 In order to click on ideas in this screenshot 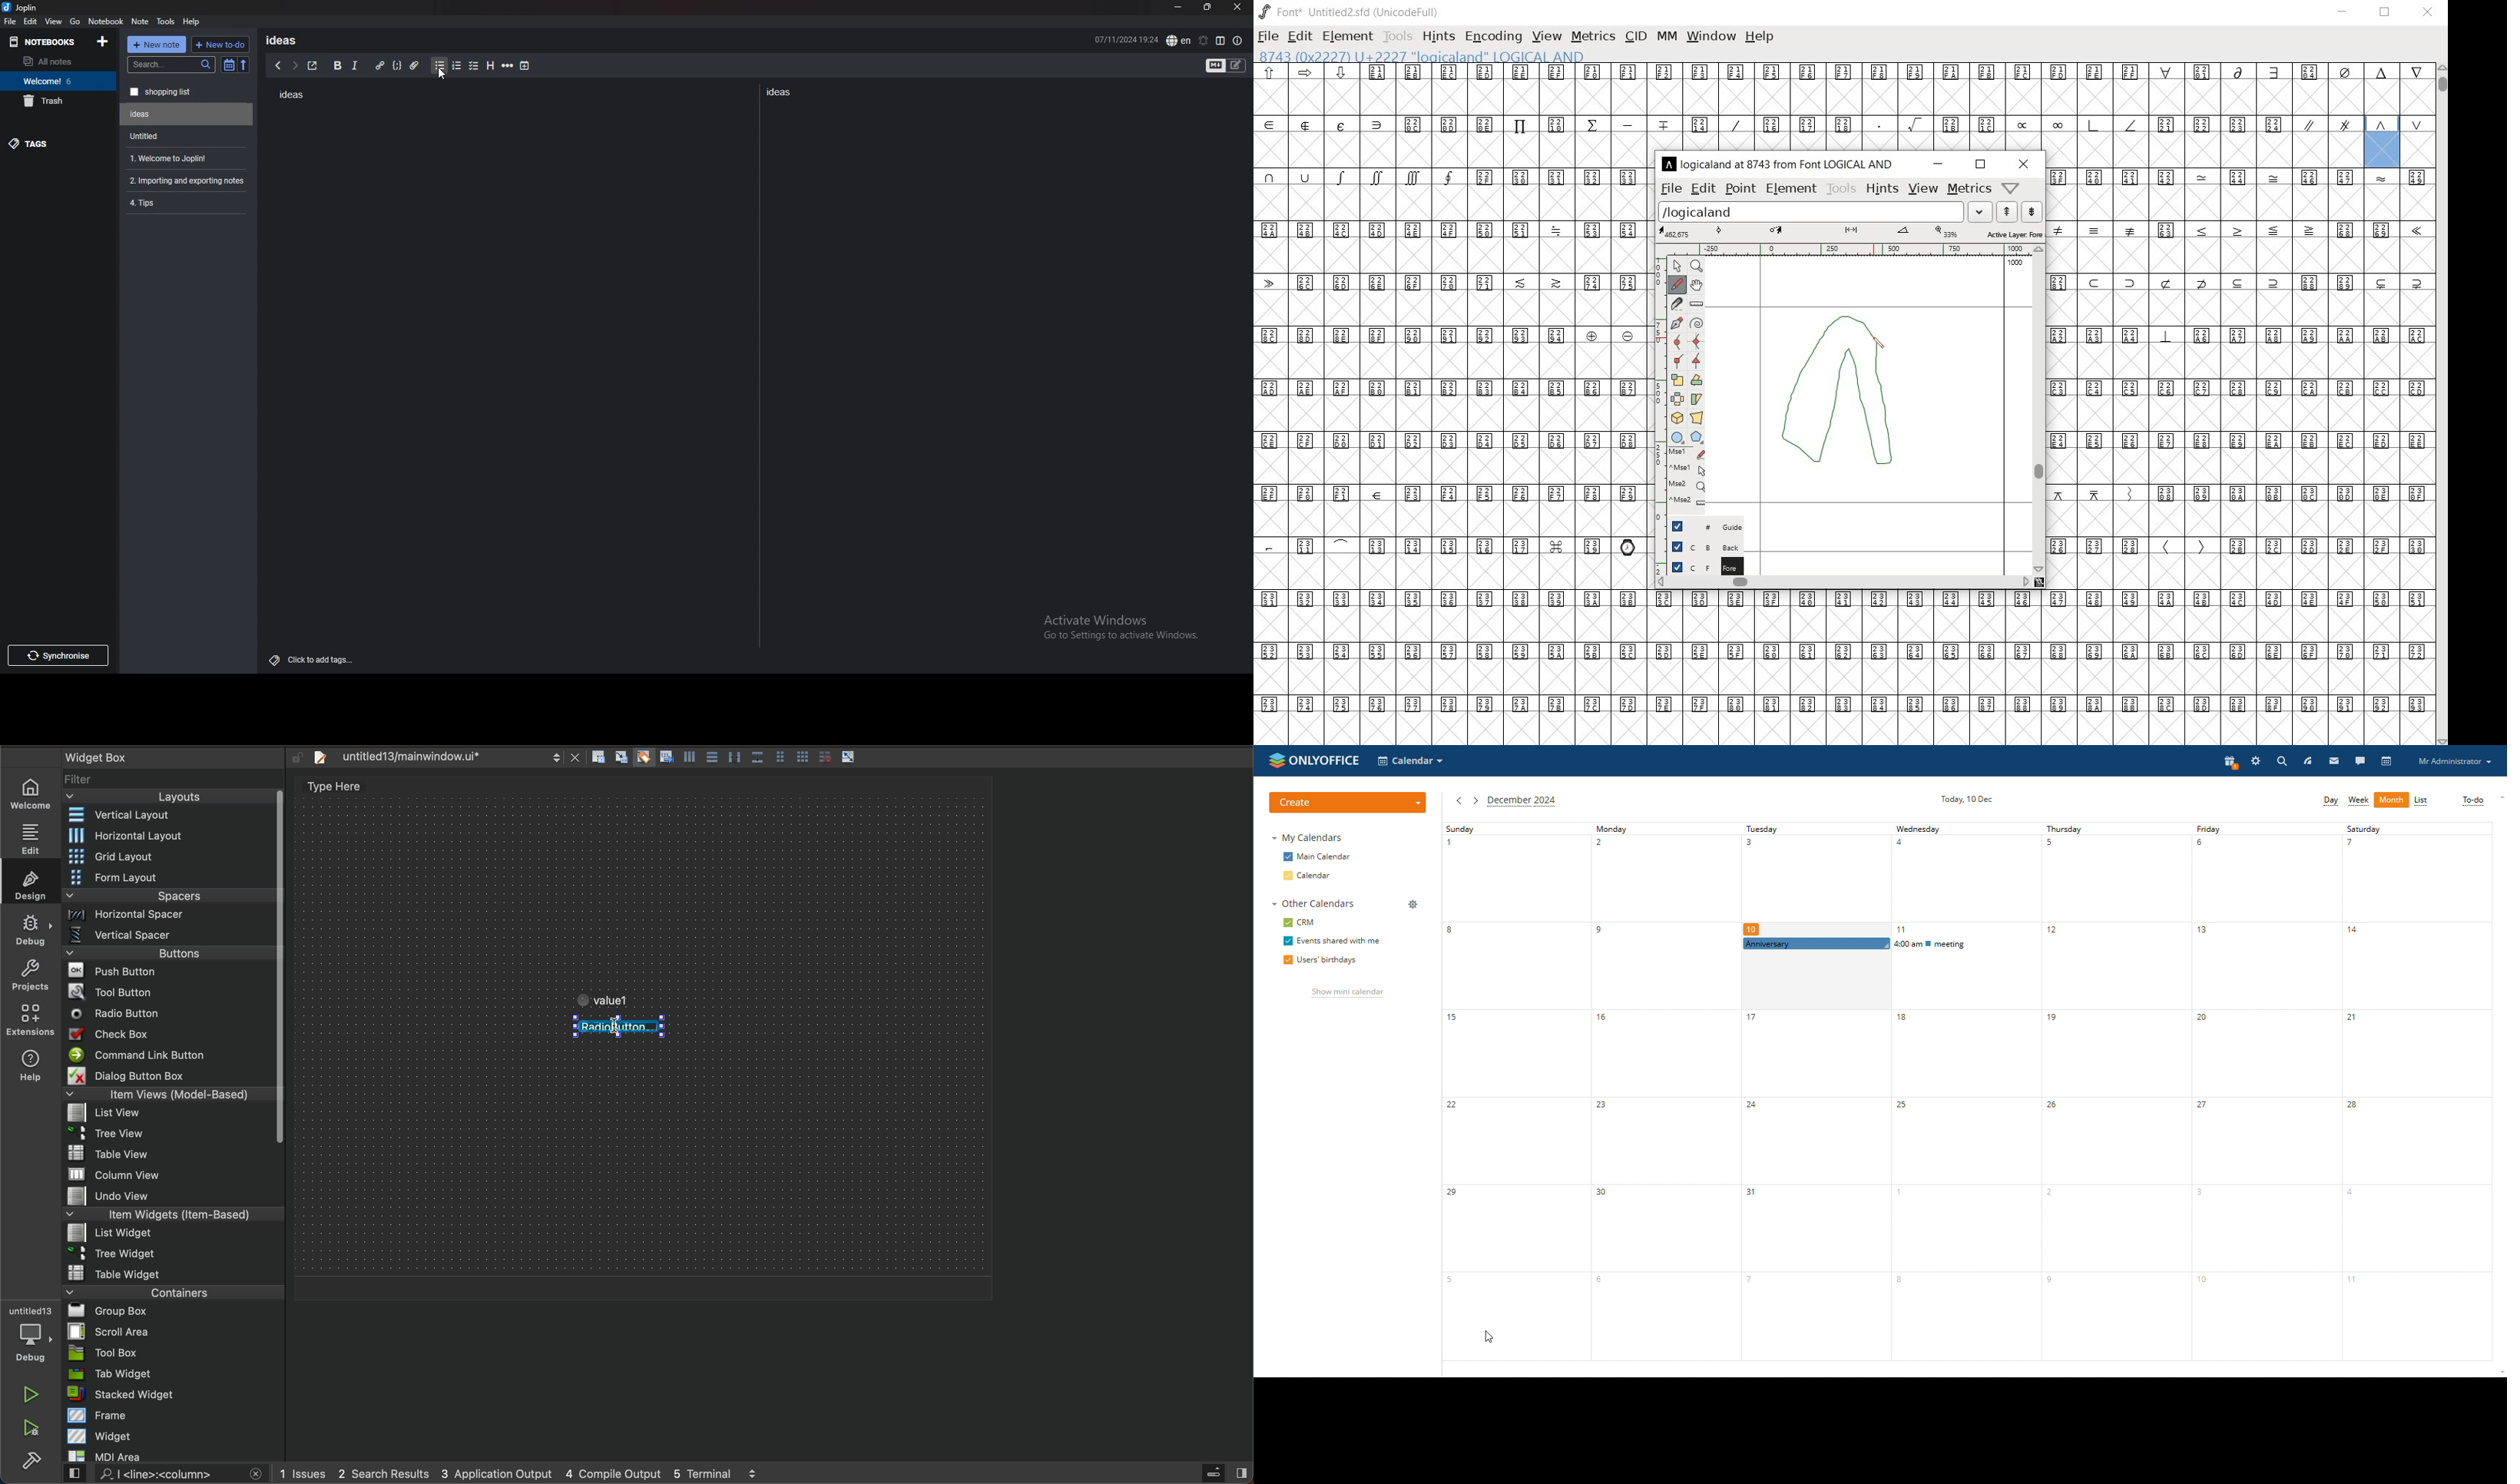, I will do `click(782, 91)`.